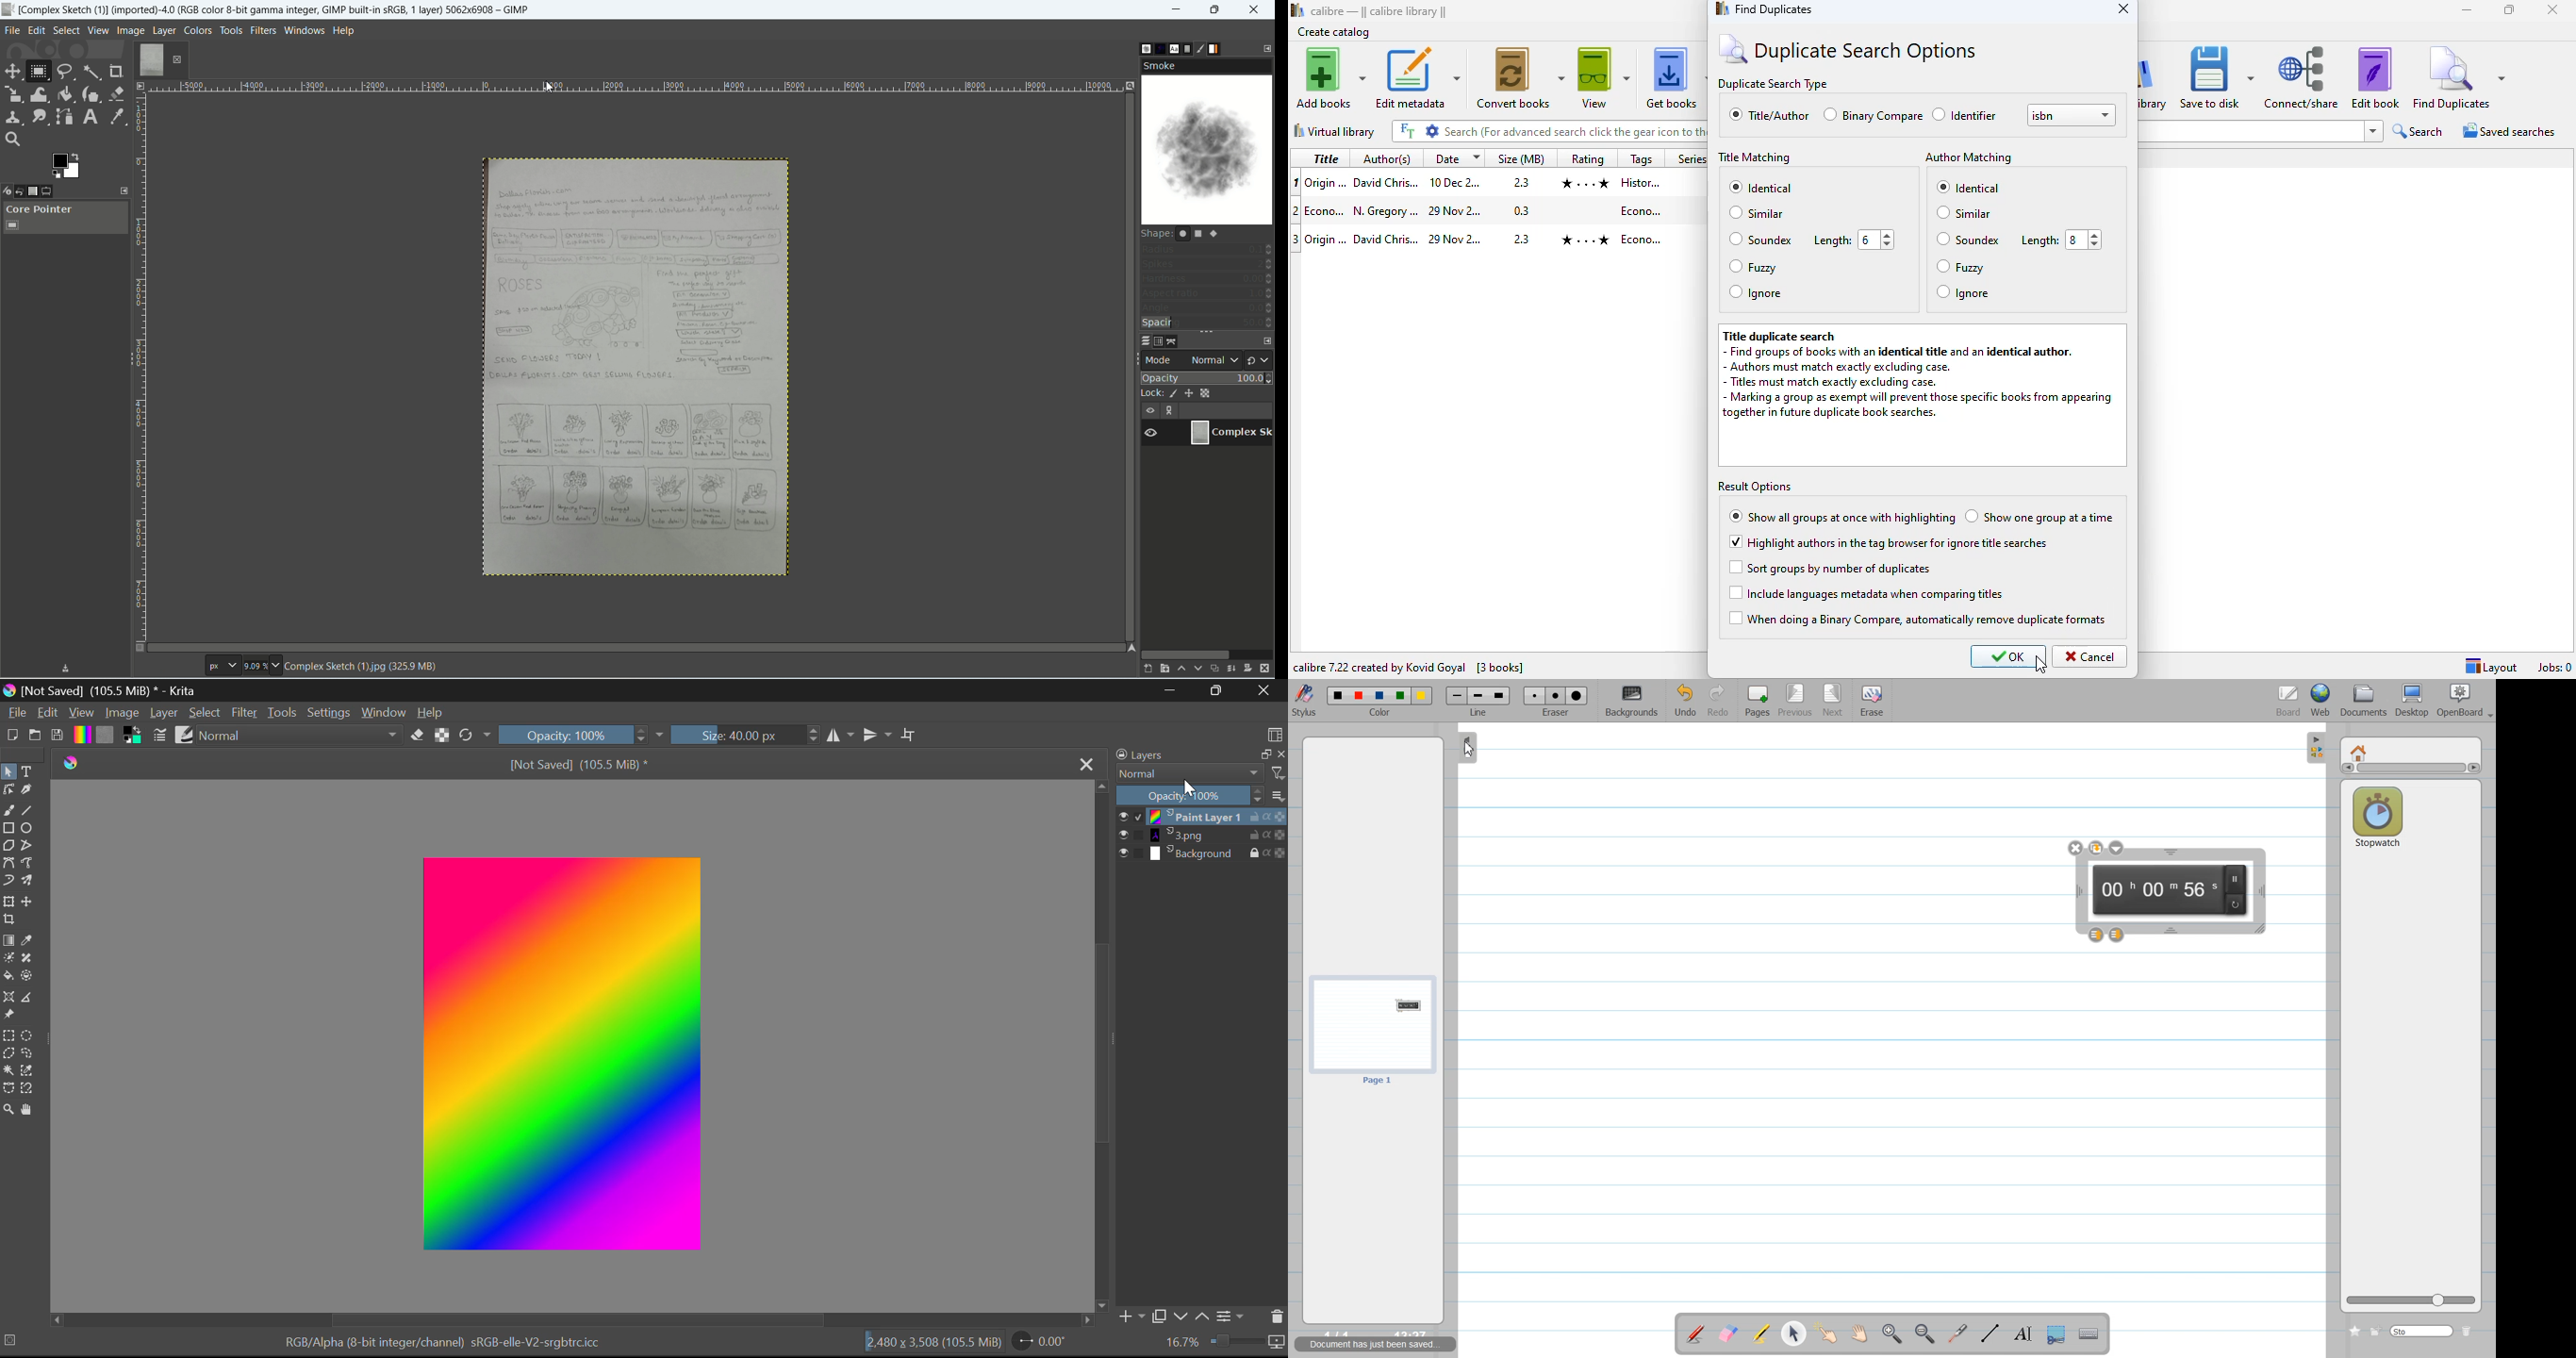 This screenshot has width=2576, height=1372. Describe the element at coordinates (1161, 1316) in the screenshot. I see `Copy Layer` at that location.